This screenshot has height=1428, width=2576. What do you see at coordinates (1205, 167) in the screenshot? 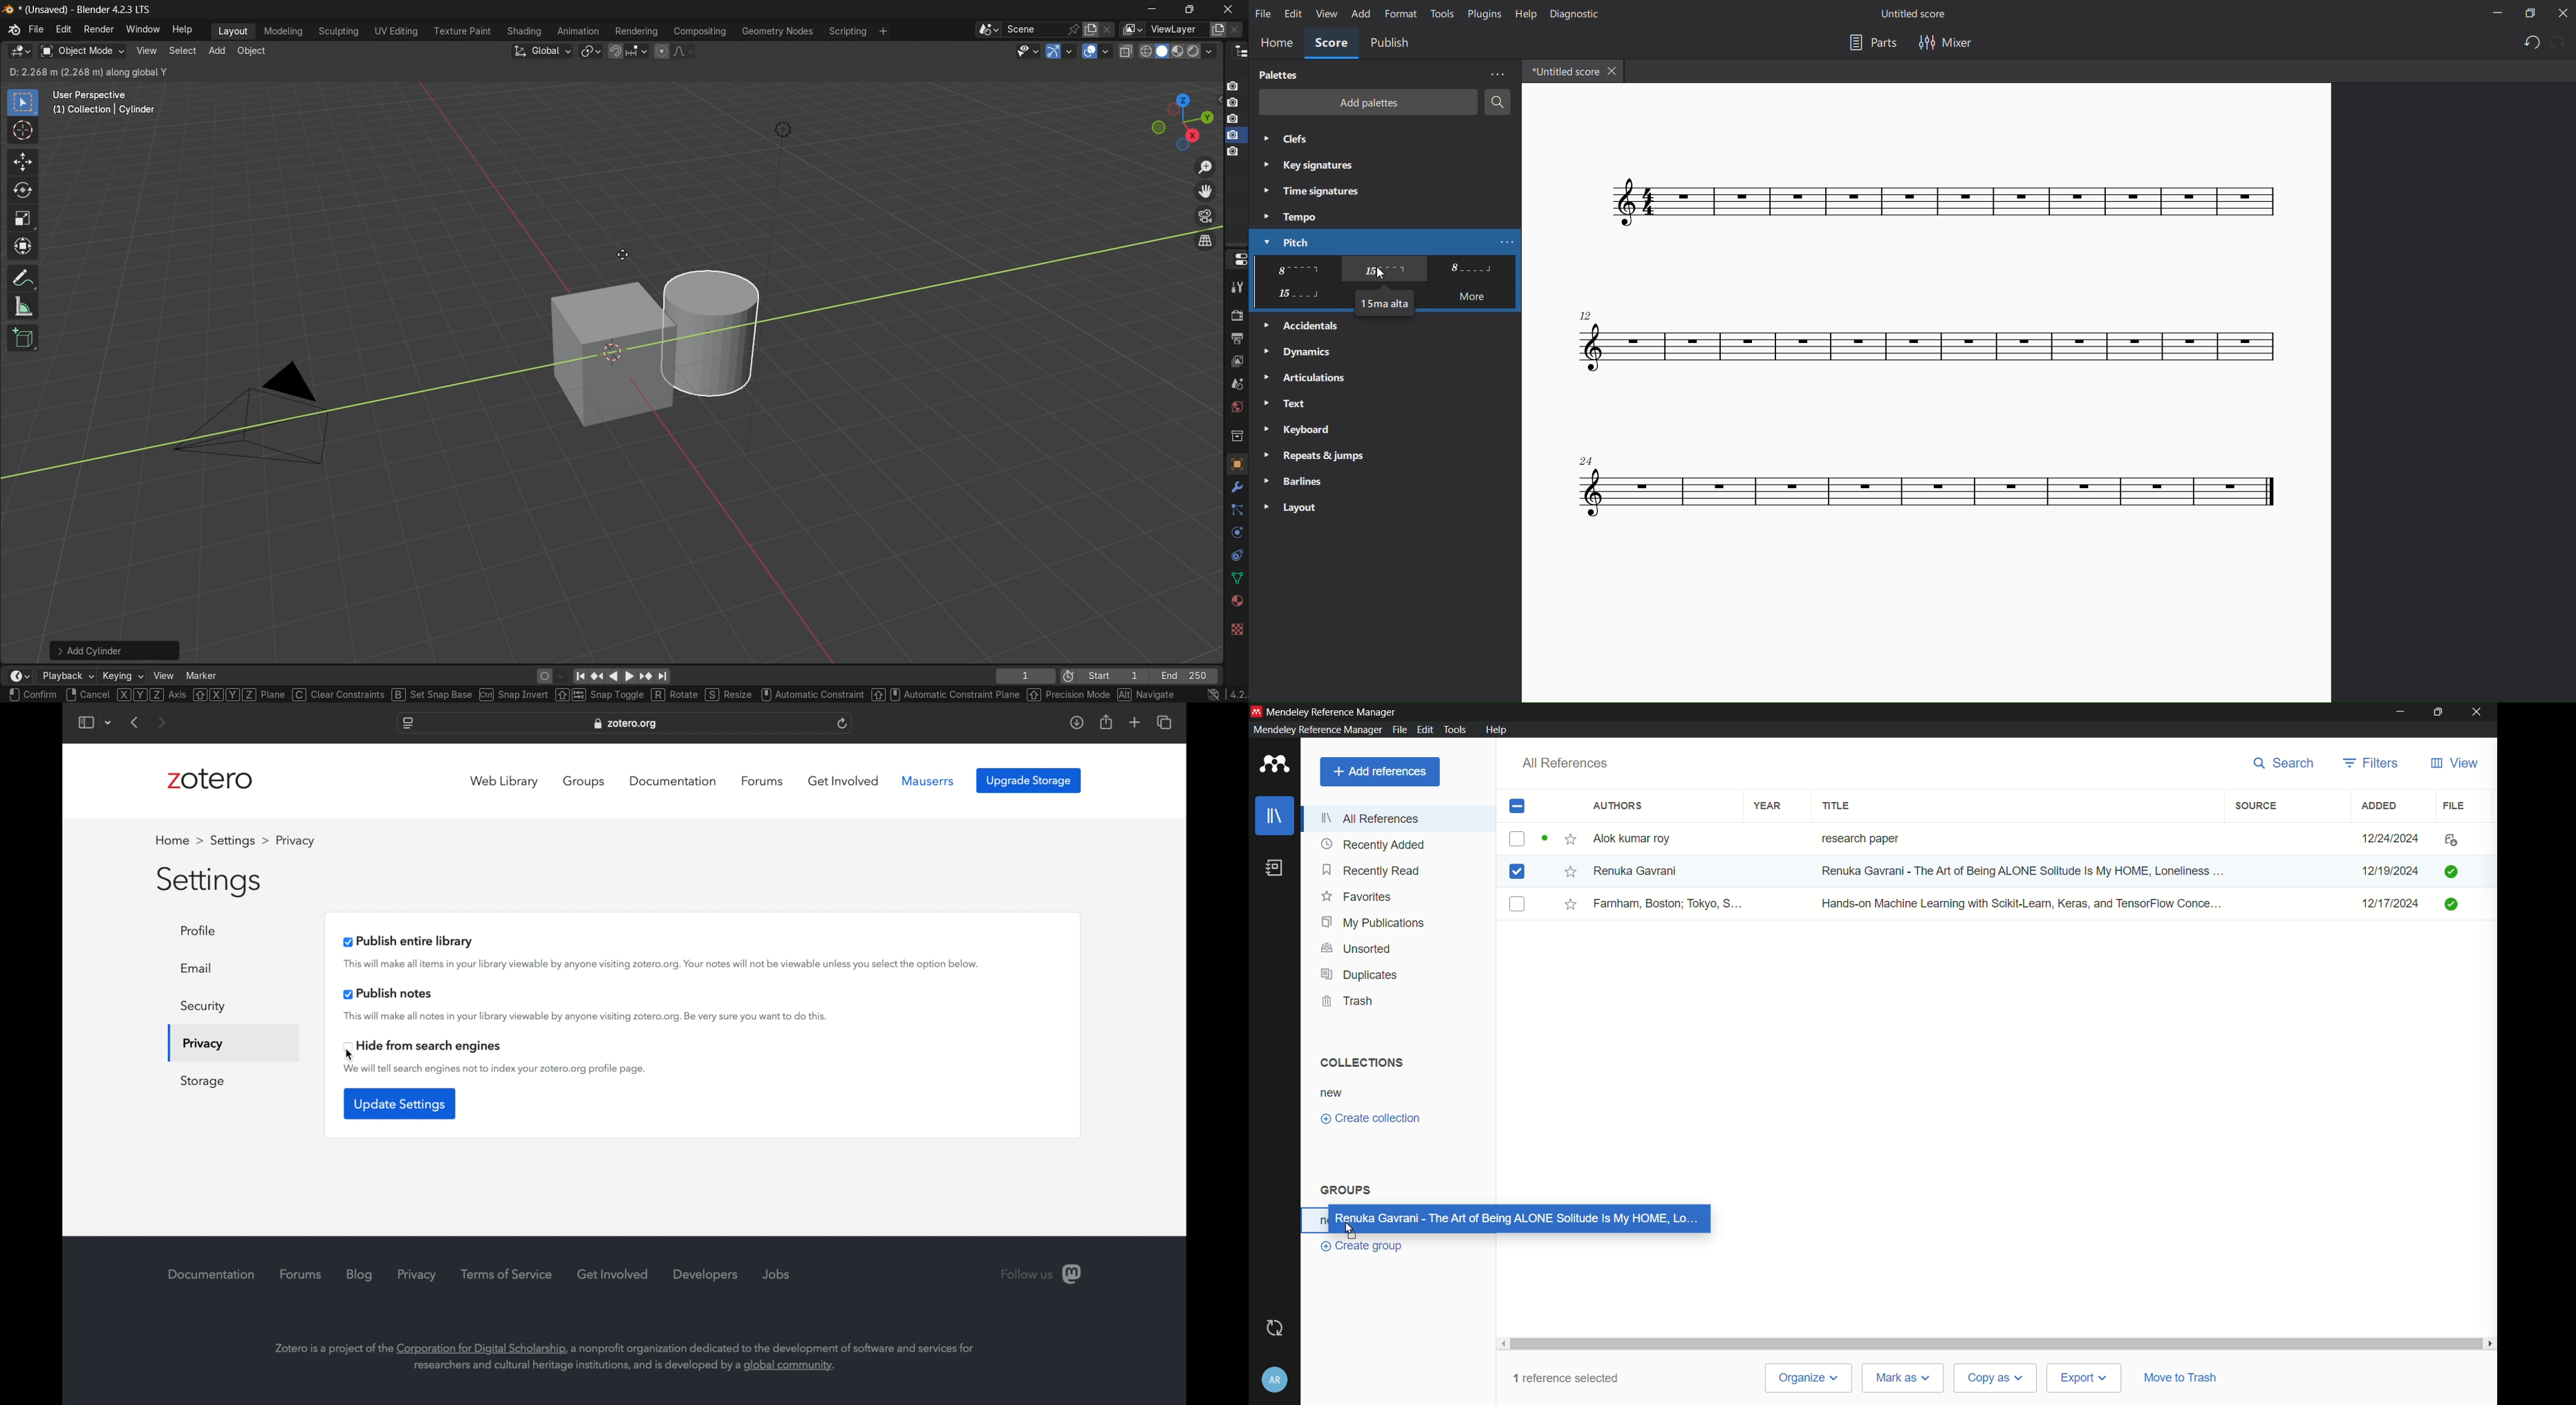
I see `zoom in/out` at bounding box center [1205, 167].